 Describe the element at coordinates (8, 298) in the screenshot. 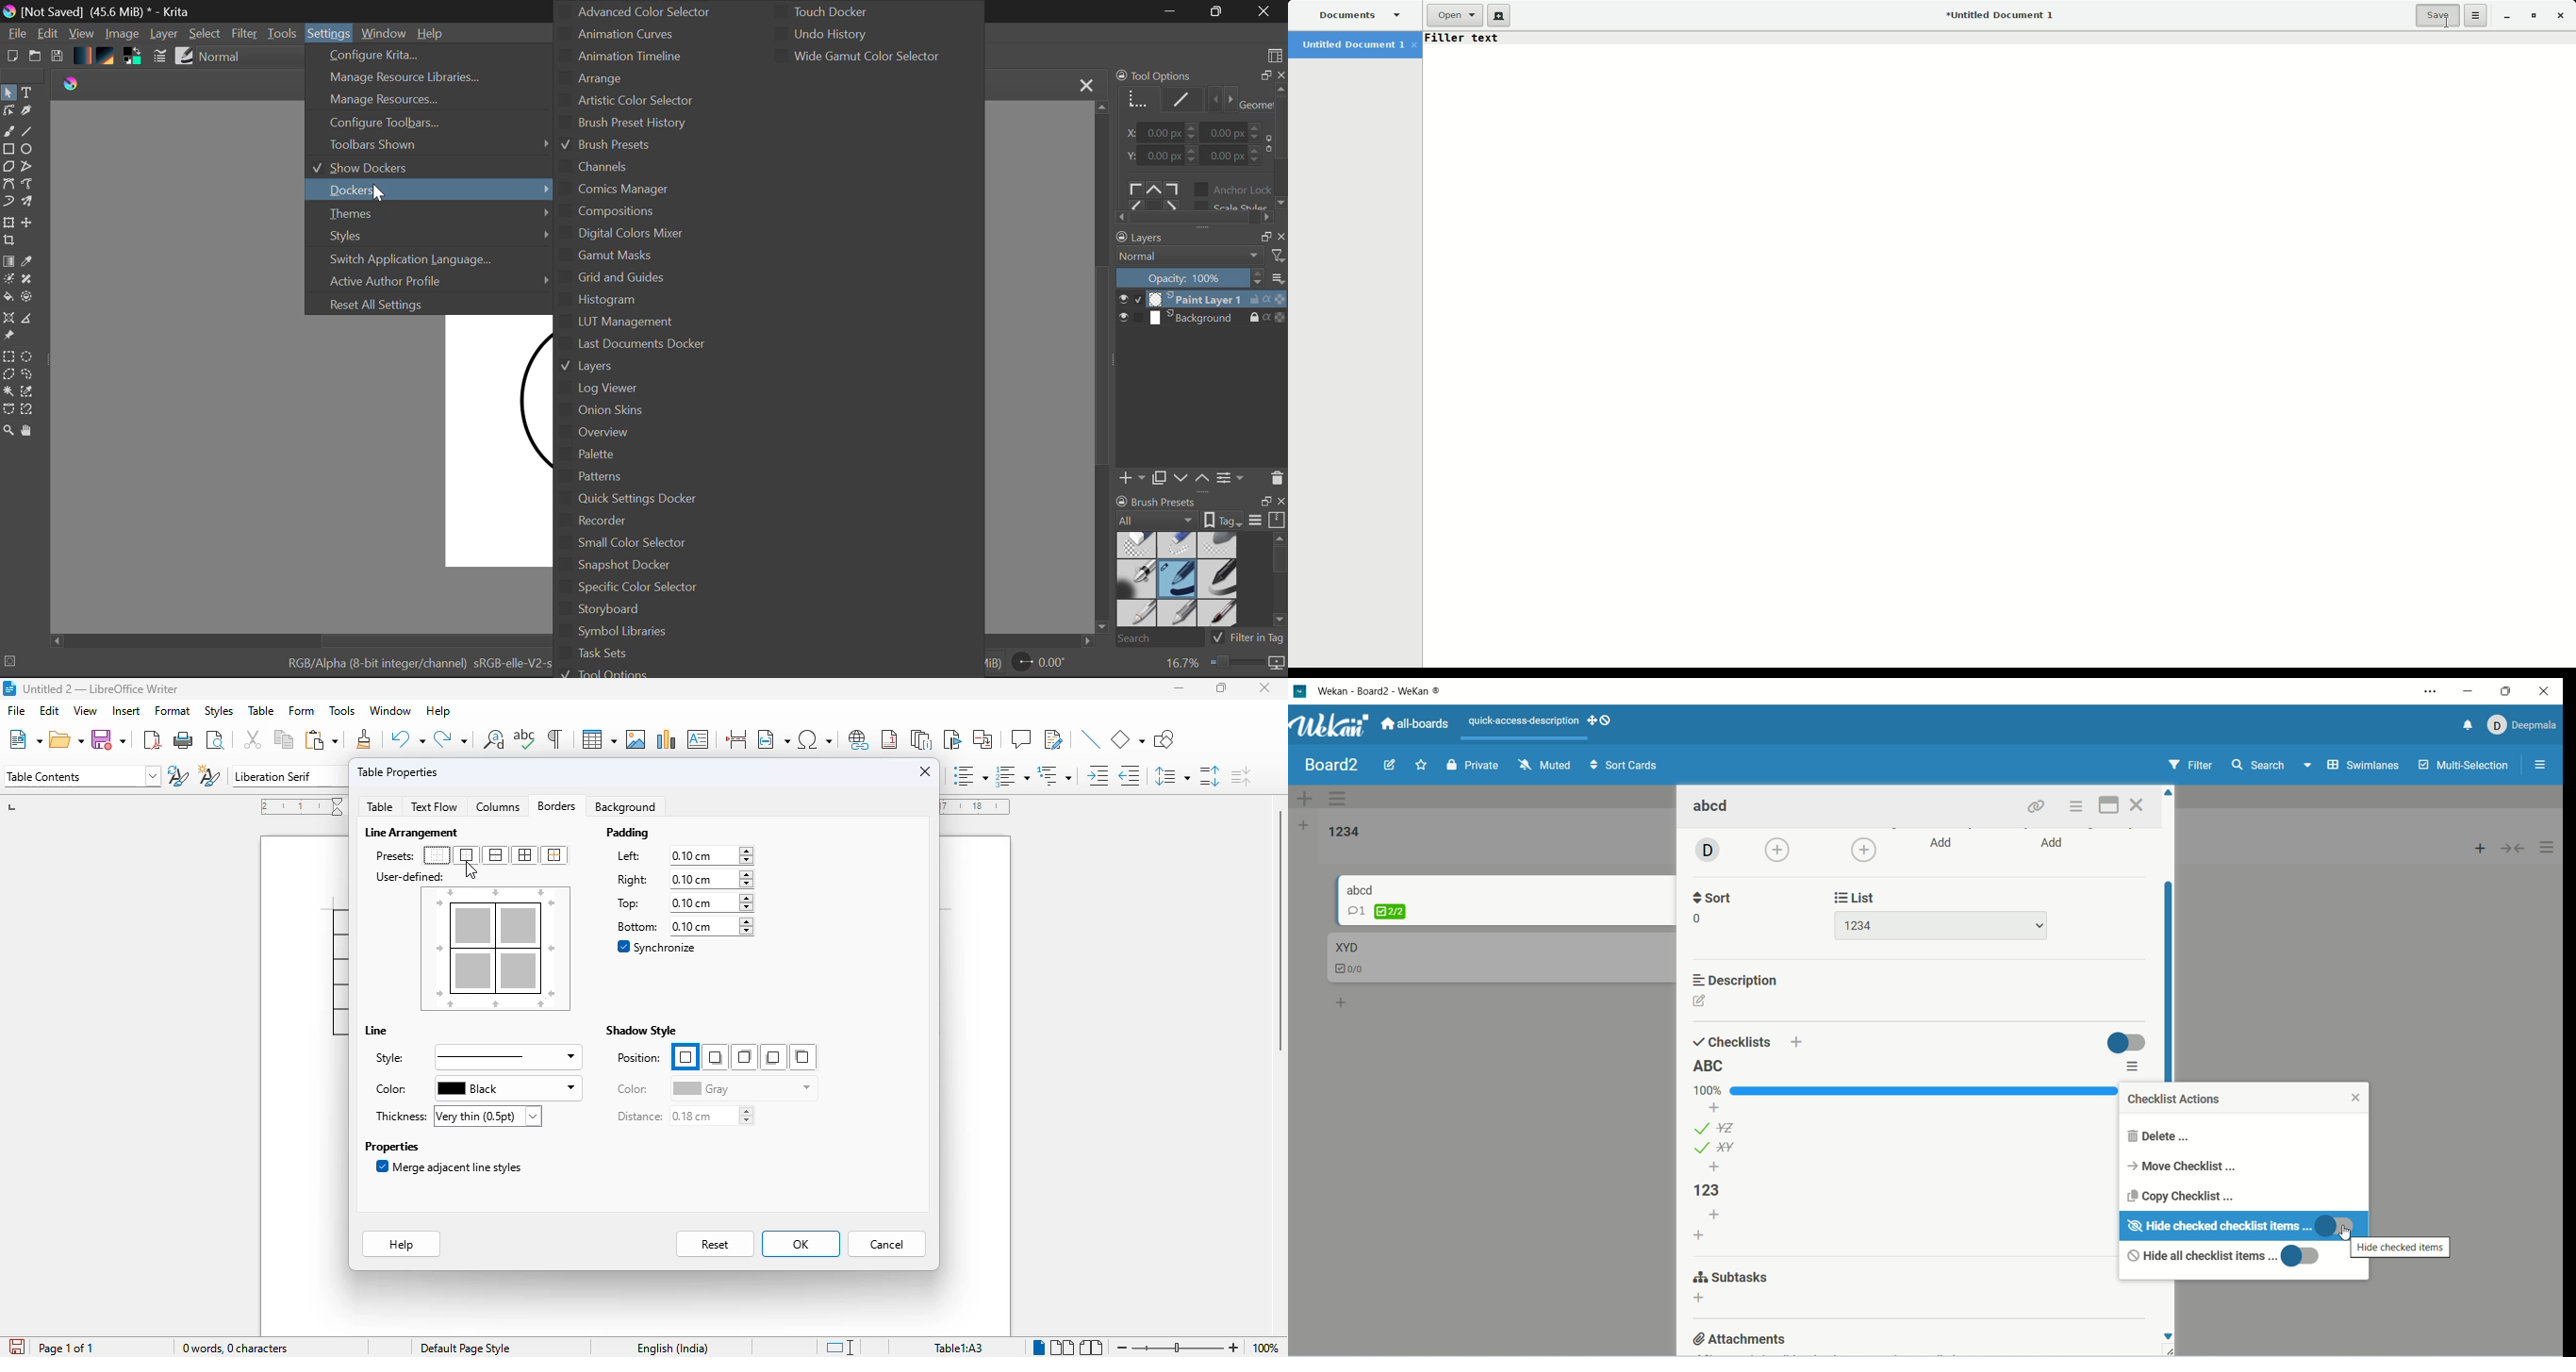

I see `Fill` at that location.